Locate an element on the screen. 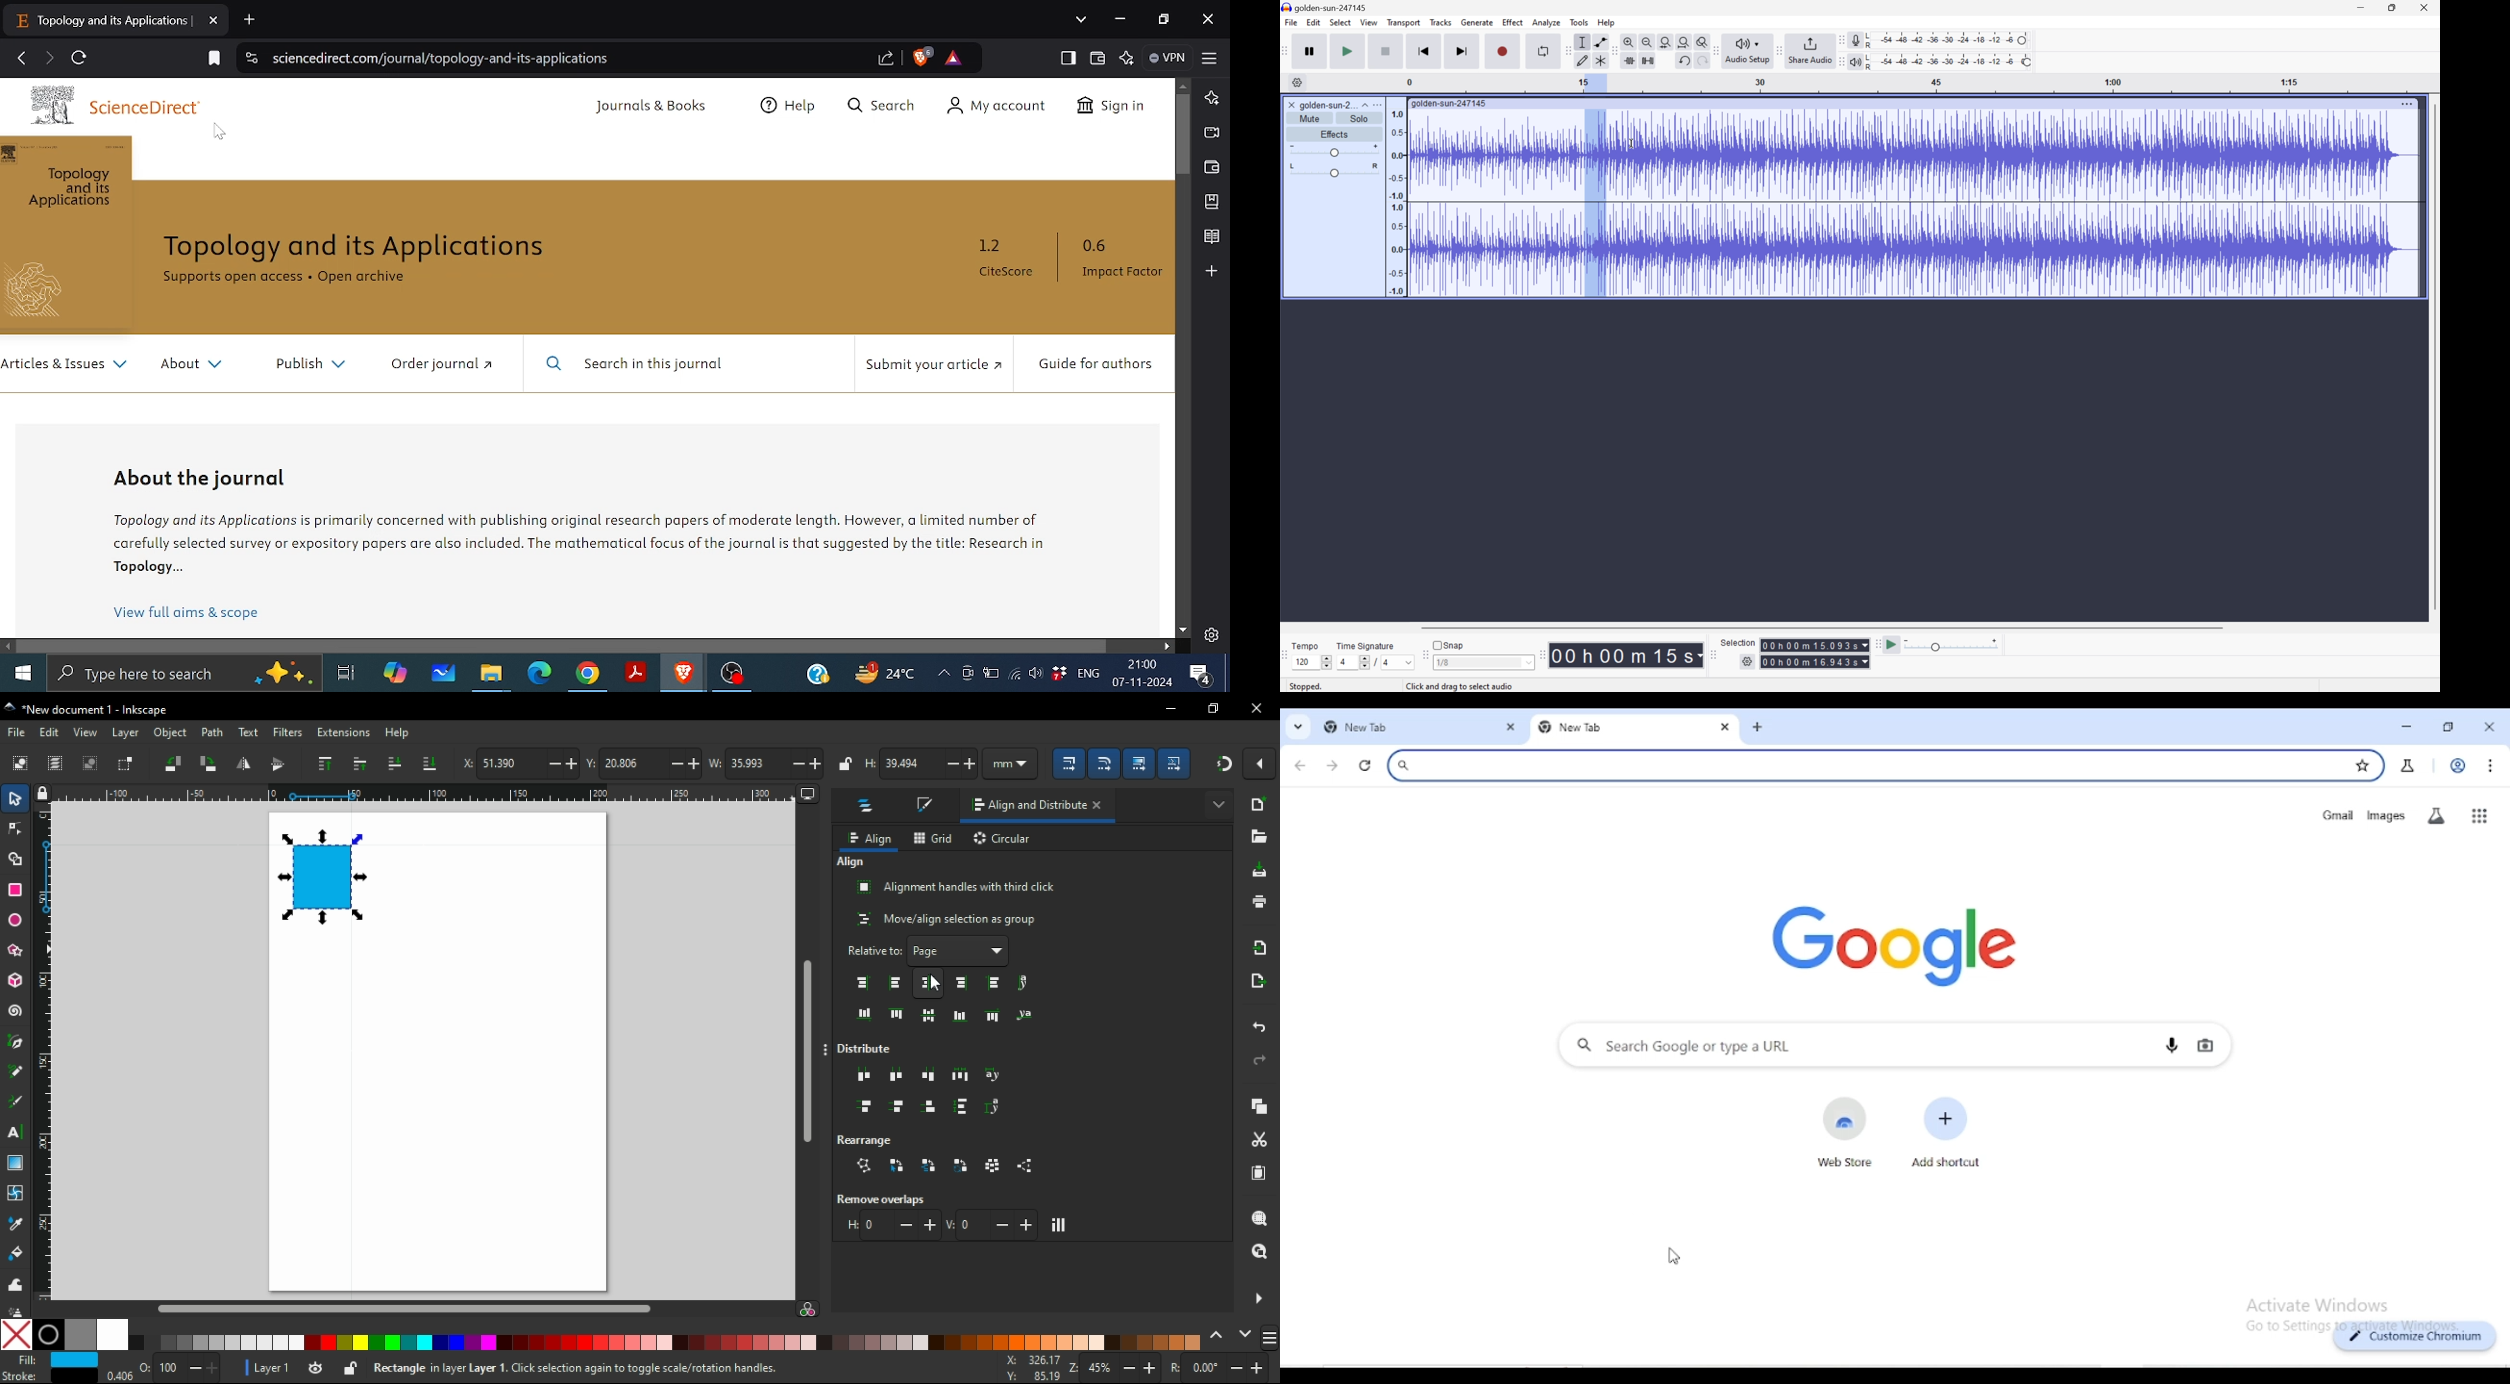  Slider is located at coordinates (1332, 150).